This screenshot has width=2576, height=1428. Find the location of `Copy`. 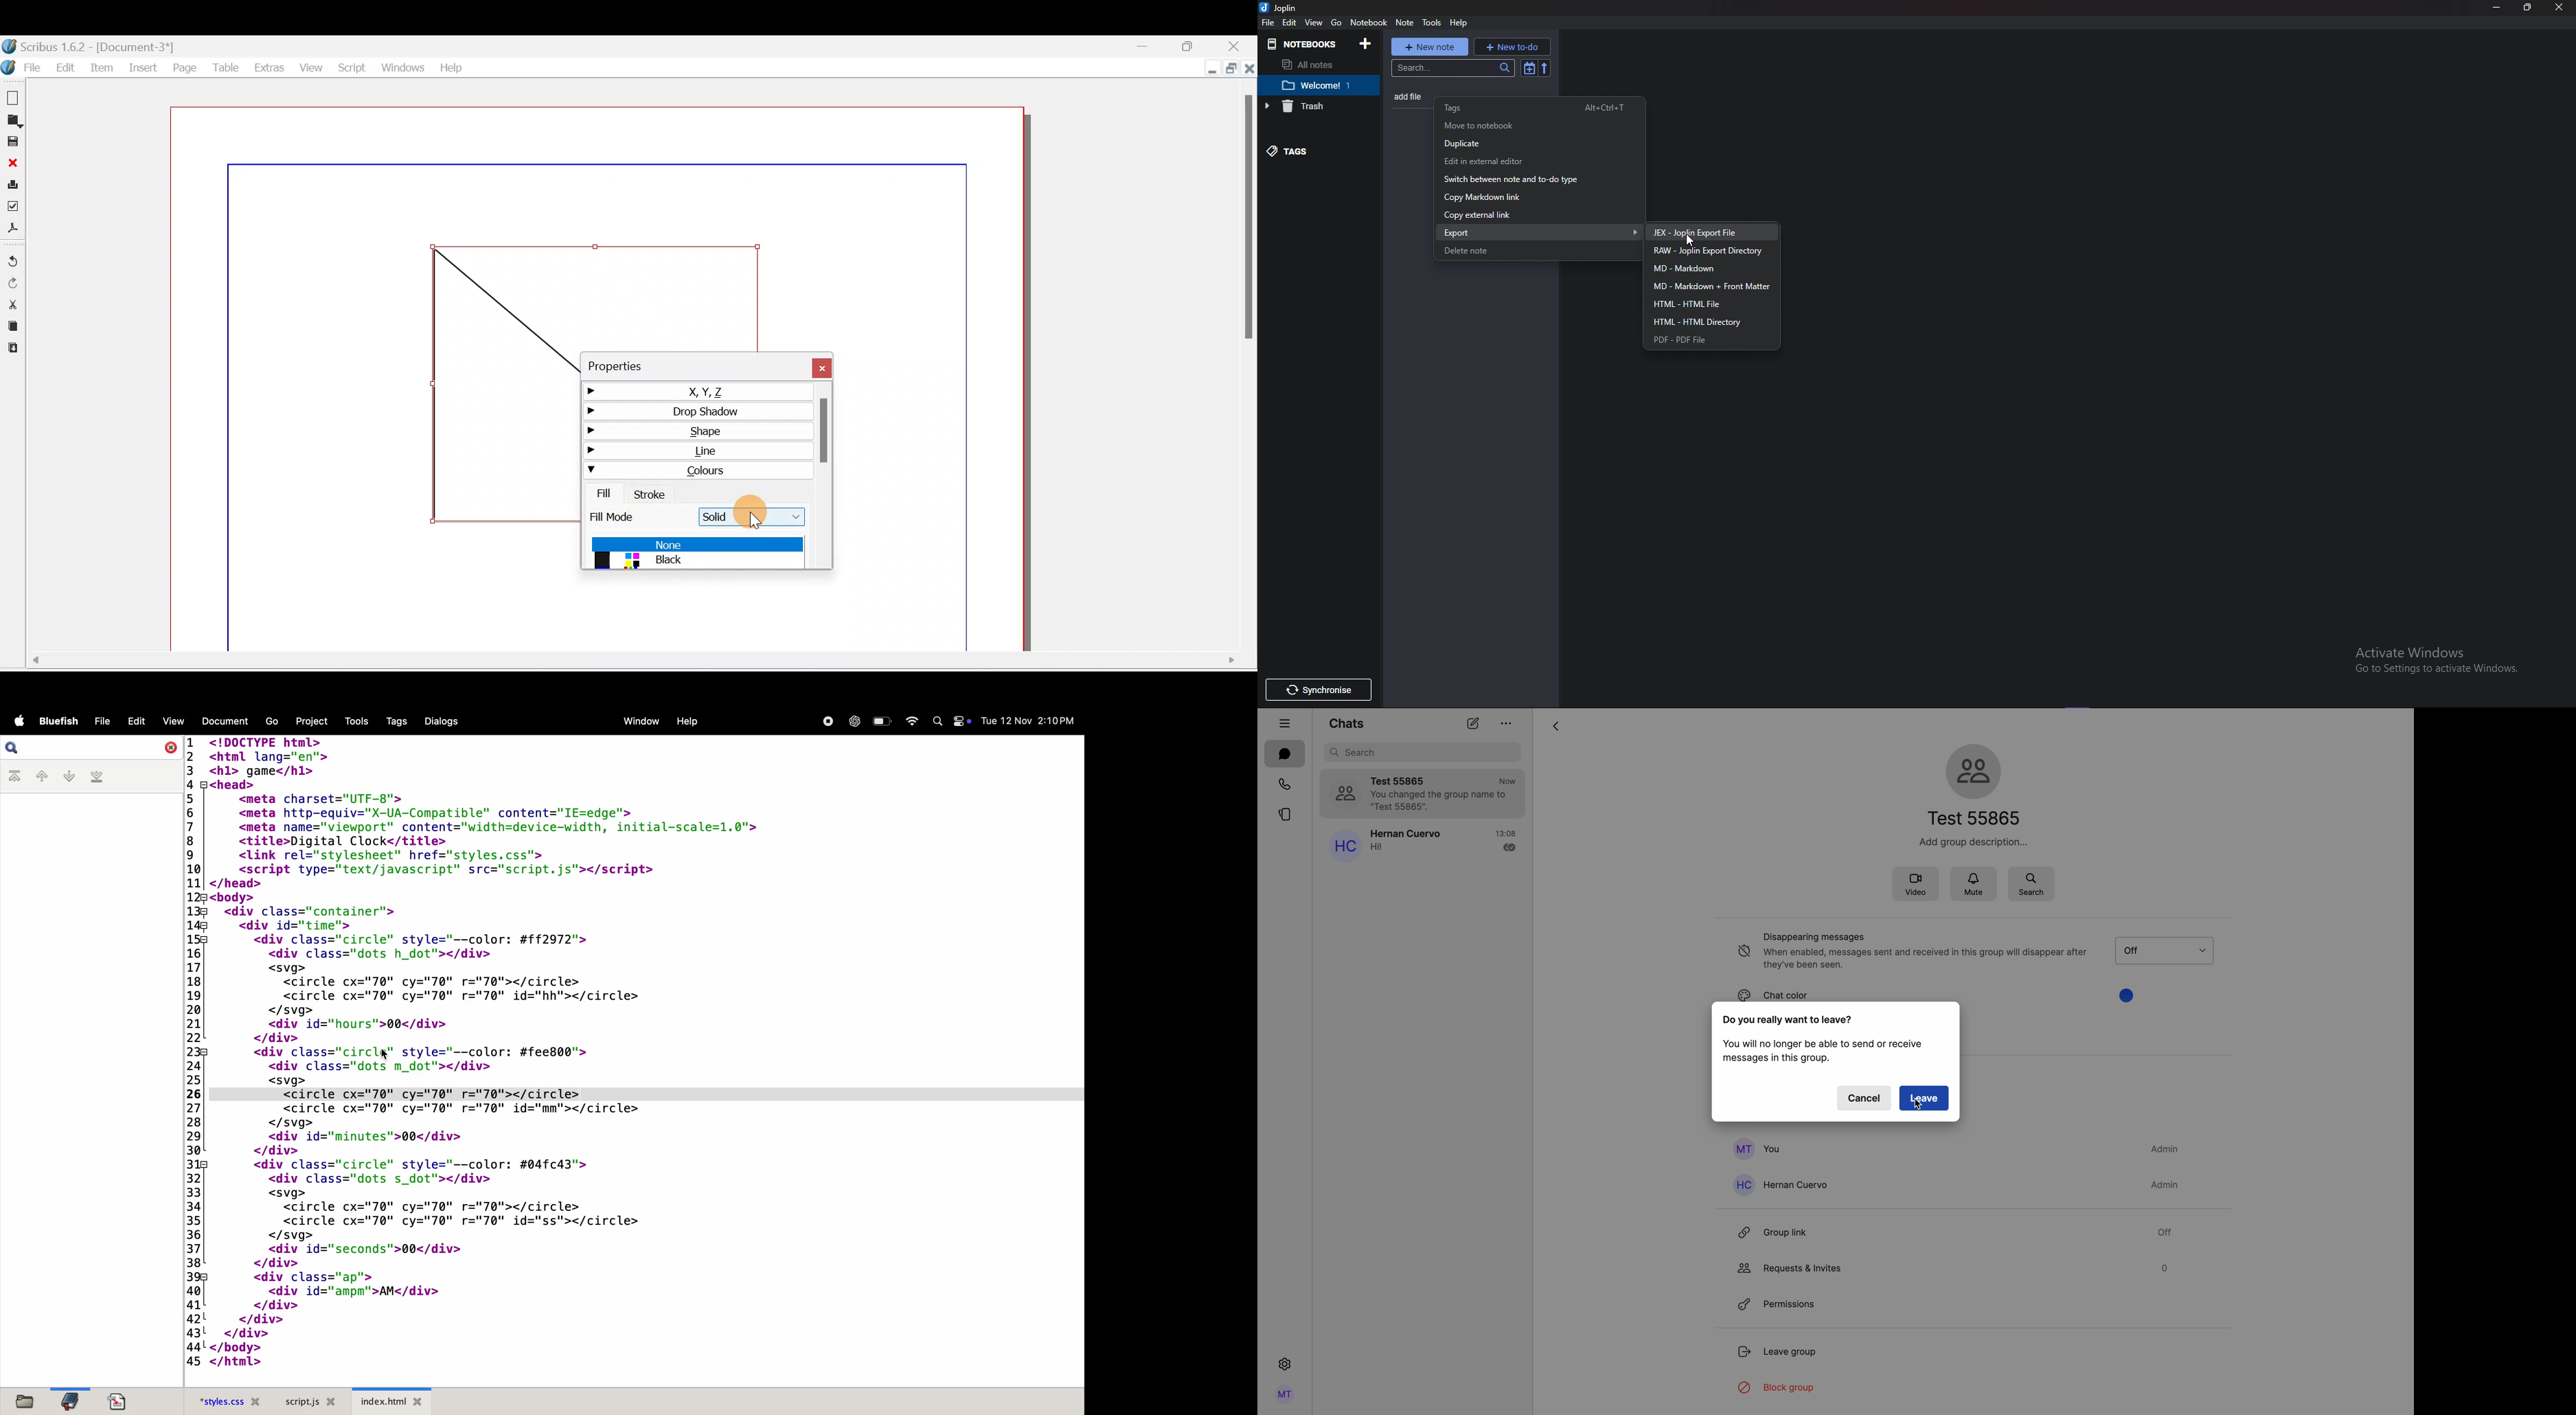

Copy is located at coordinates (12, 324).